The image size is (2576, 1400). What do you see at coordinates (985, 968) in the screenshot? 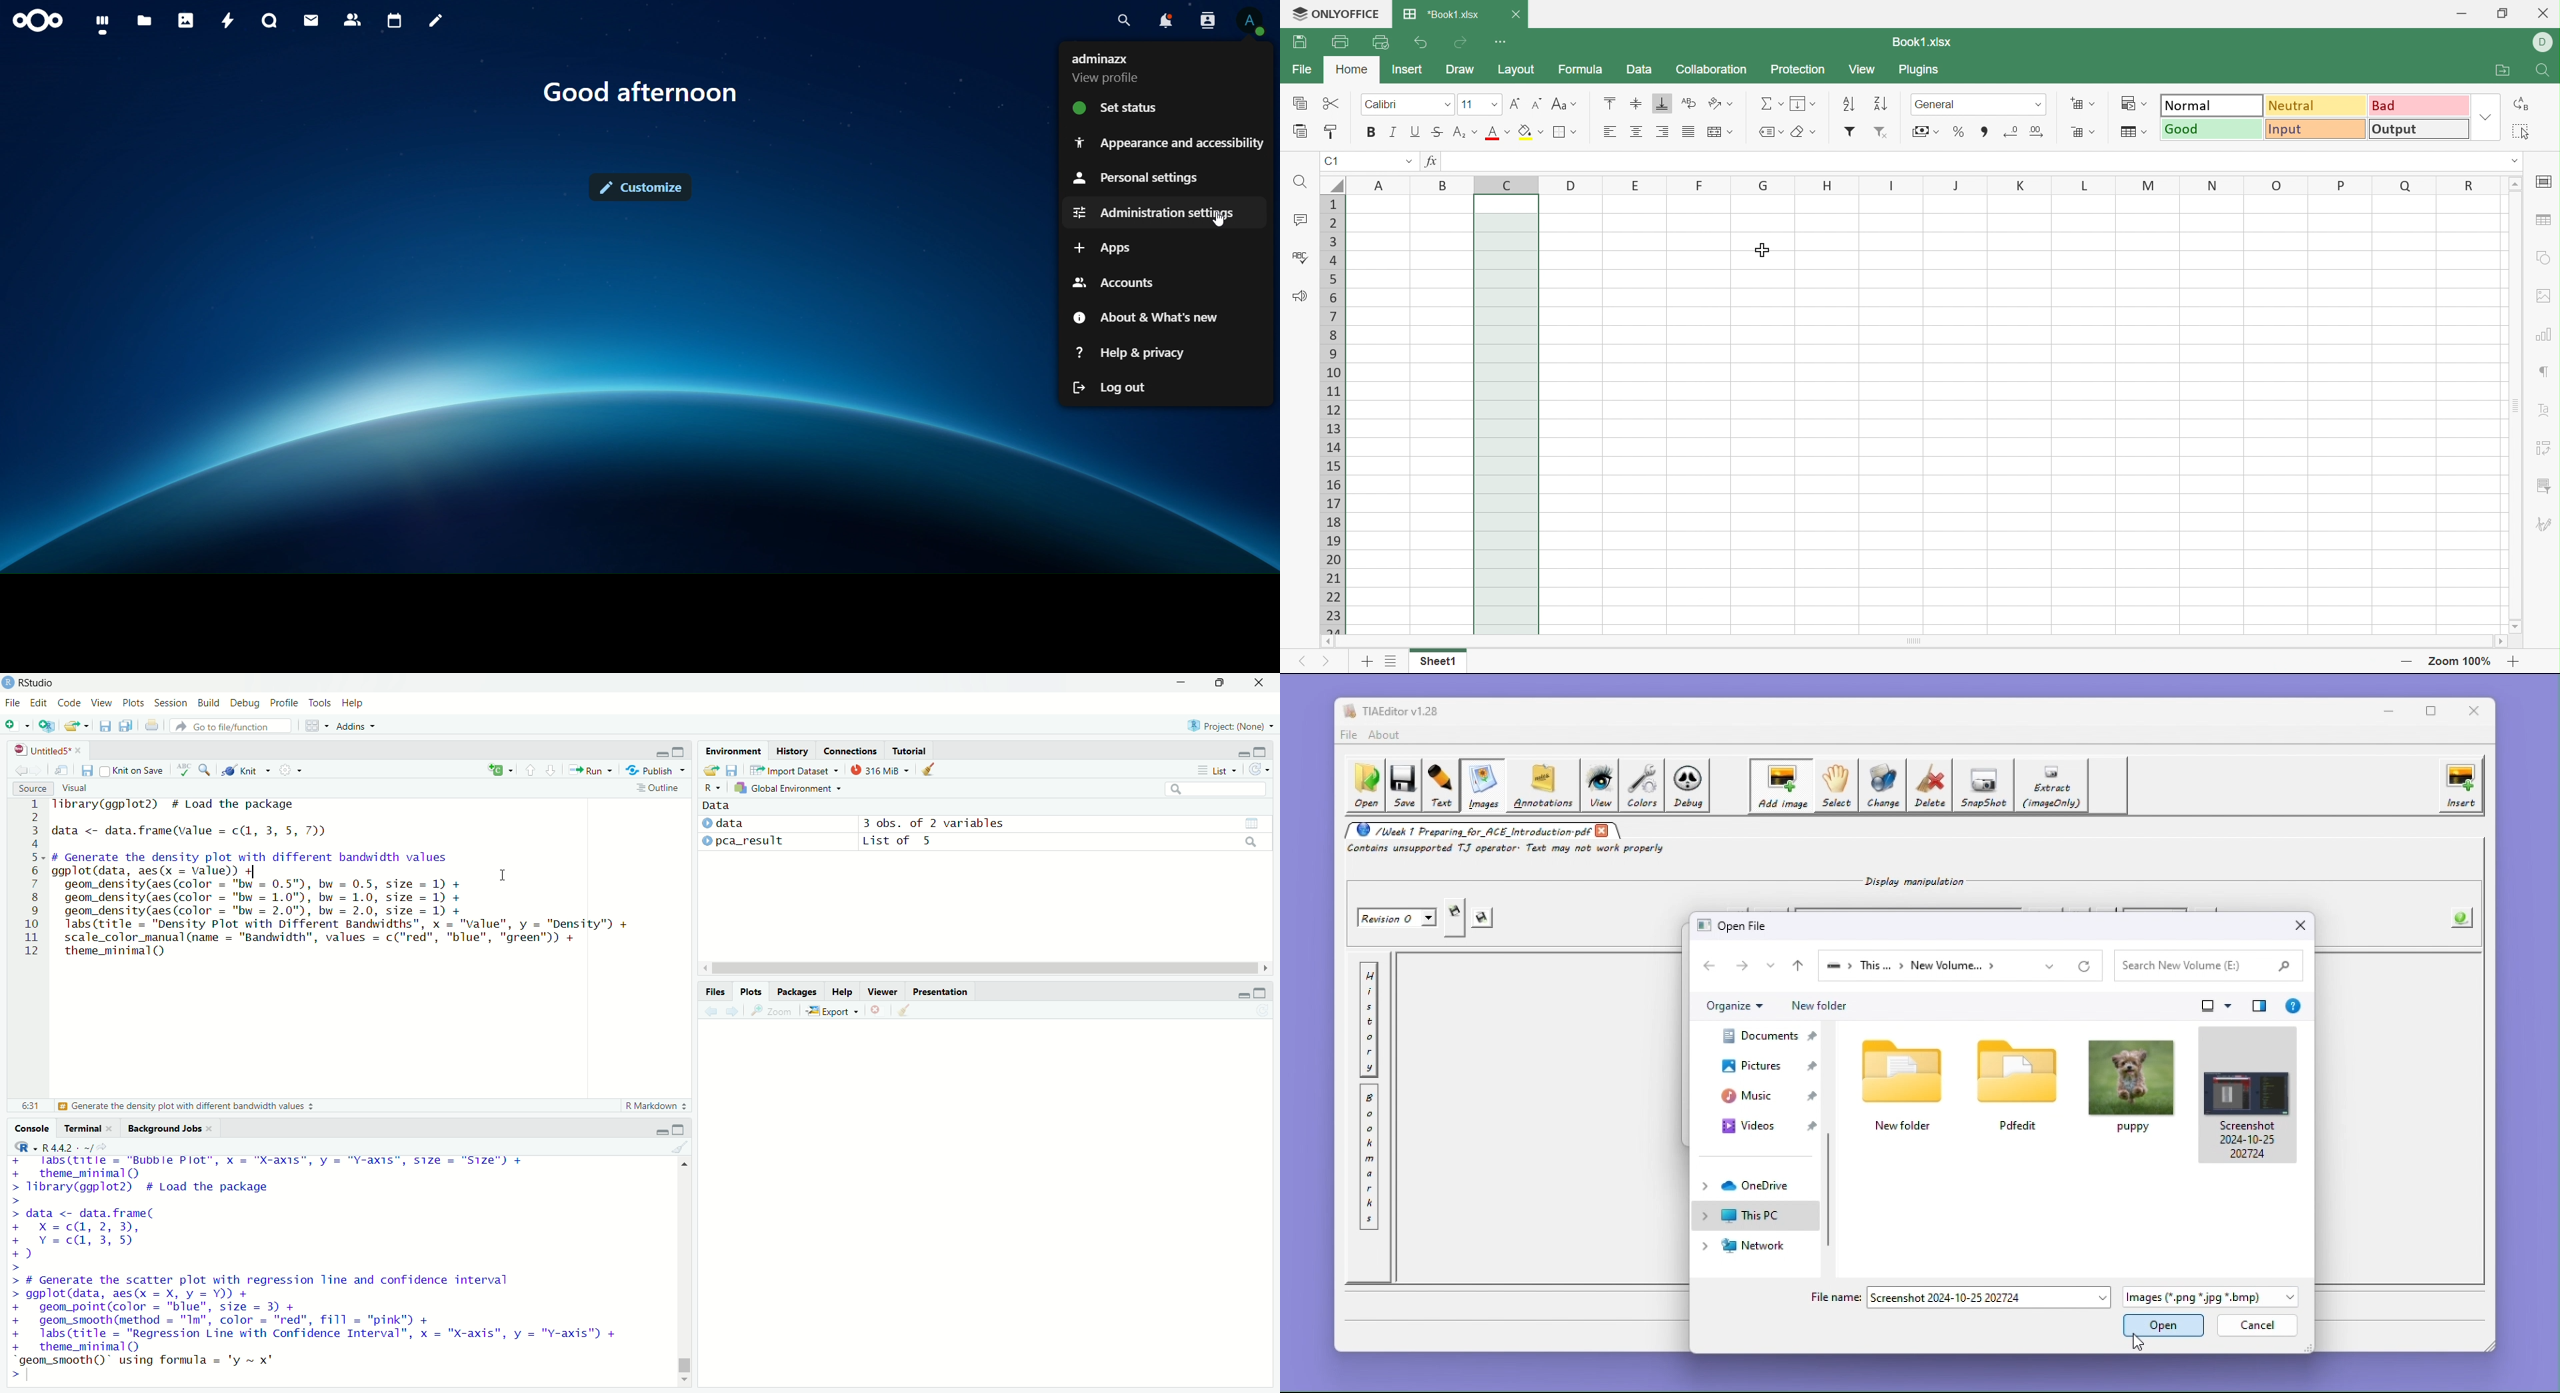
I see `horizontal scroll bar` at bounding box center [985, 968].